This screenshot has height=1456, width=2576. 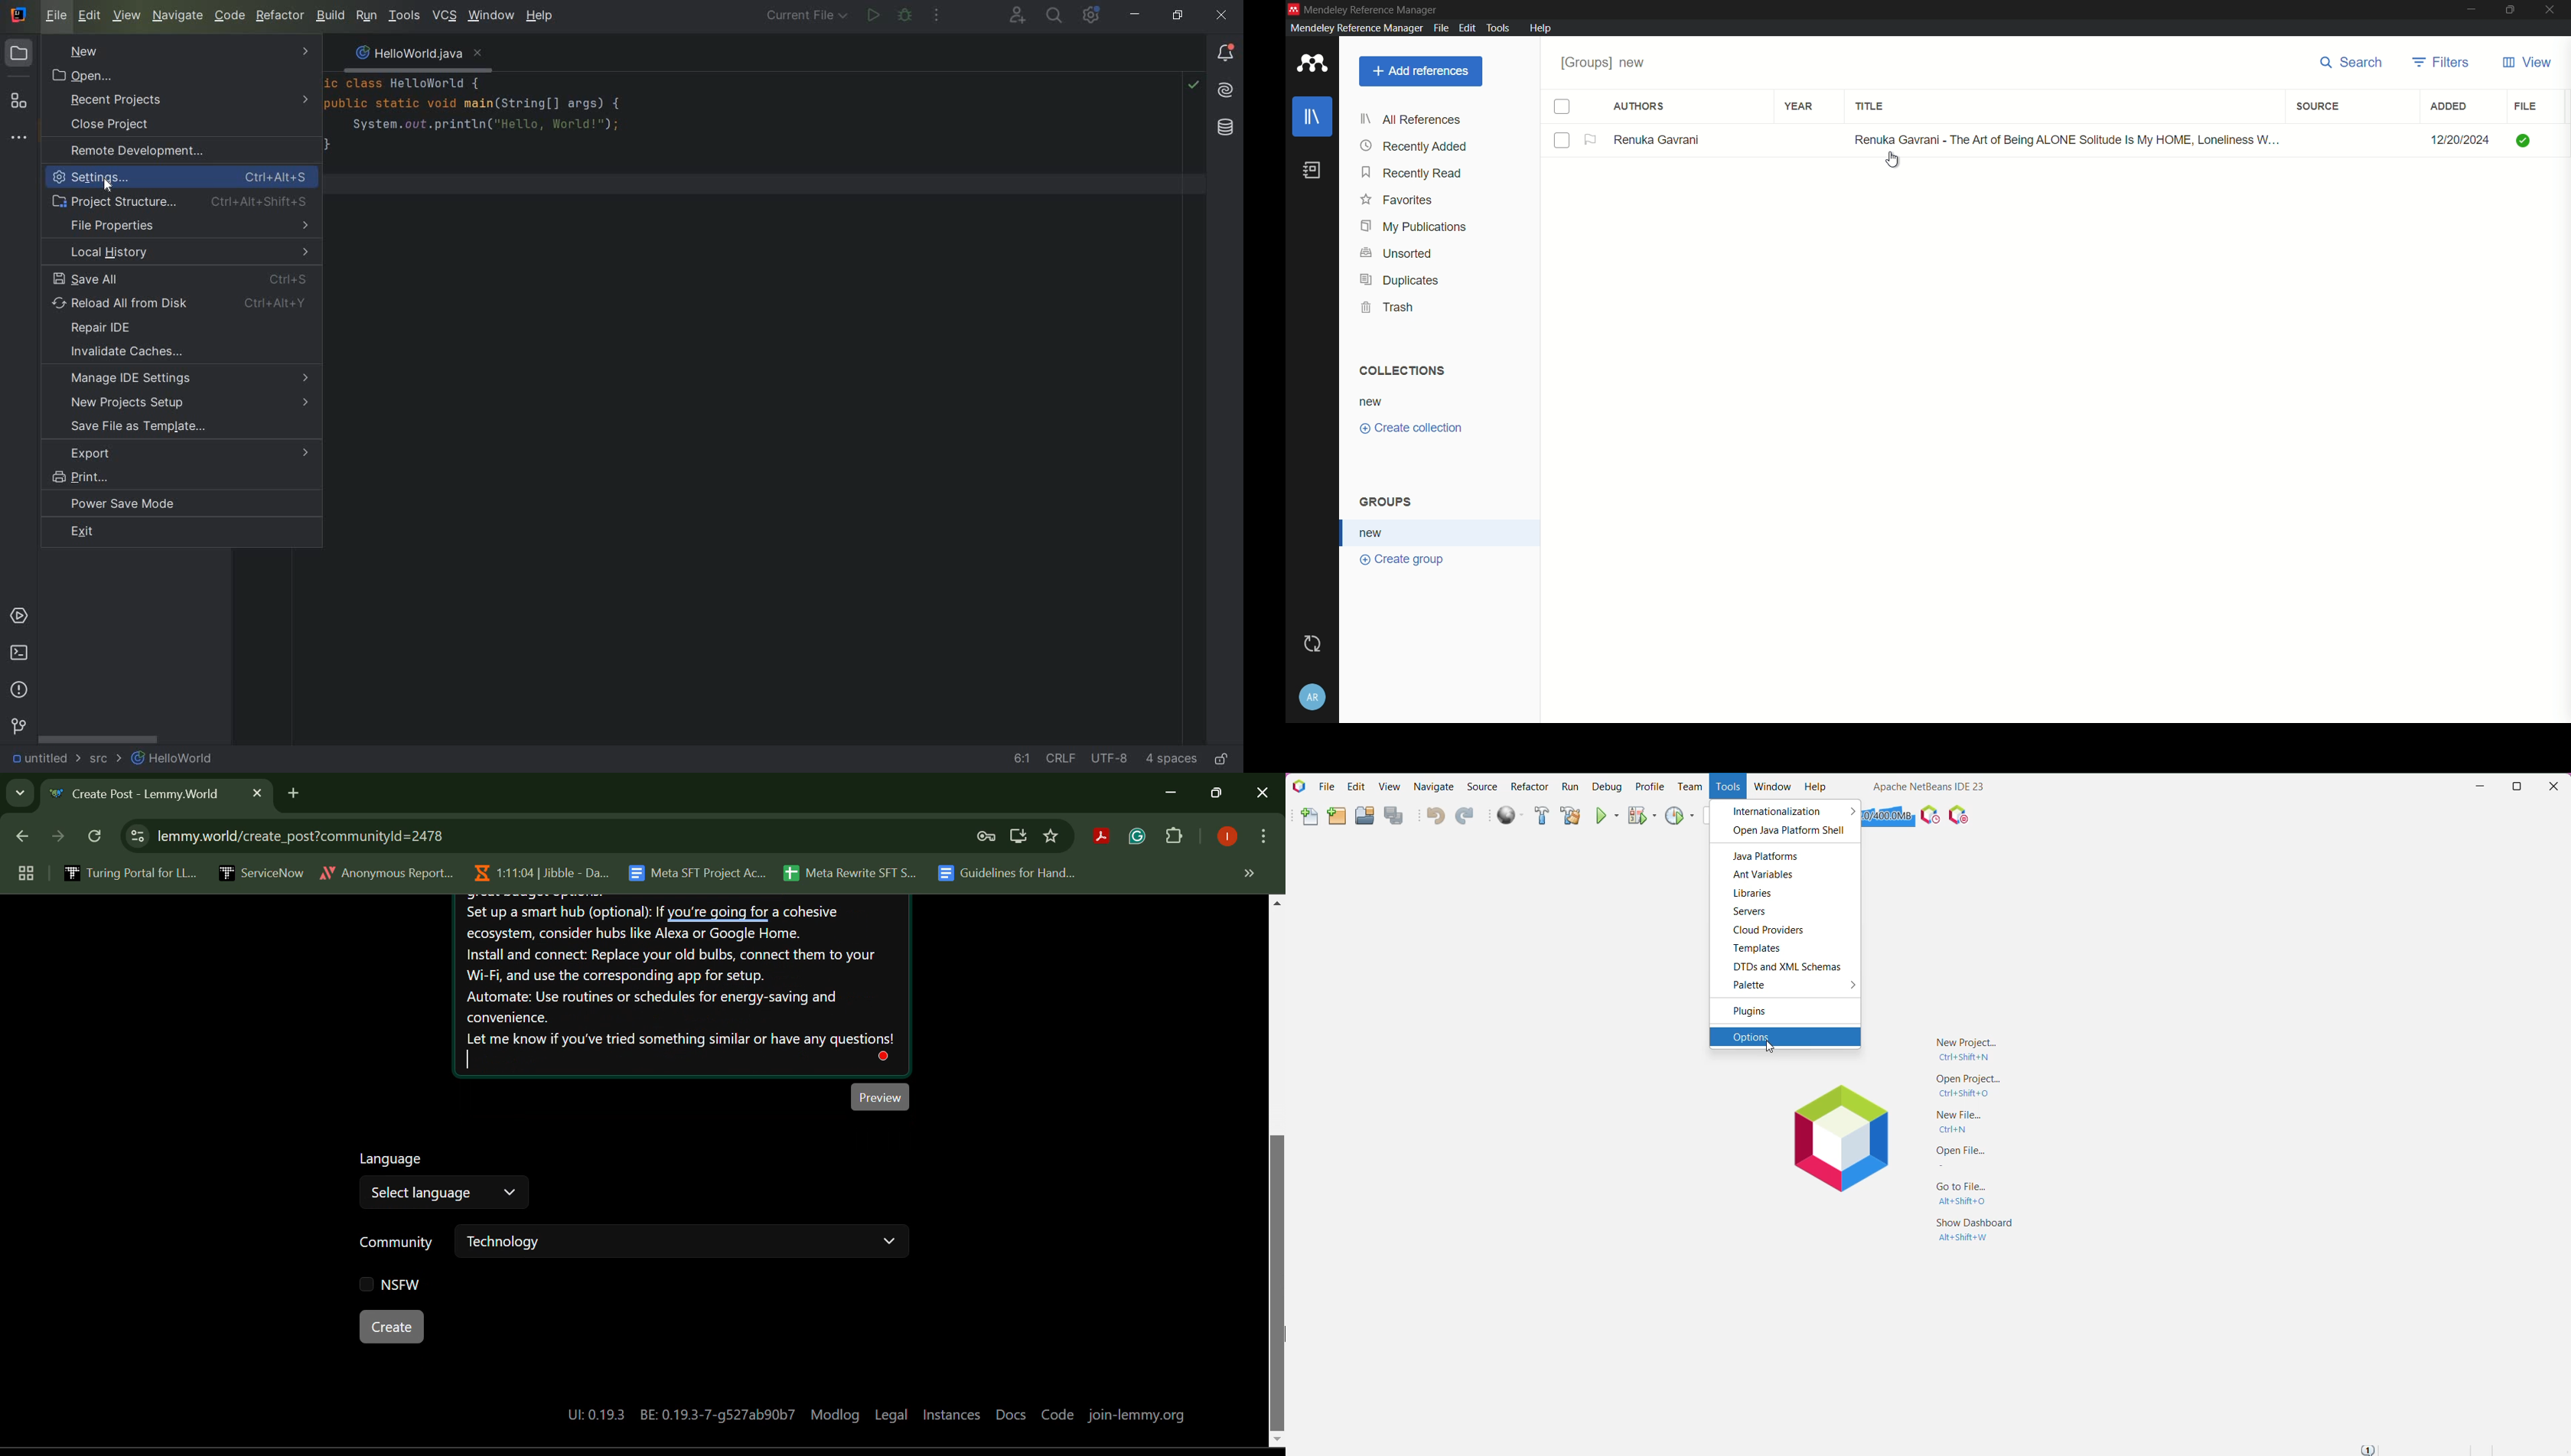 What do you see at coordinates (1403, 371) in the screenshot?
I see `collections` at bounding box center [1403, 371].